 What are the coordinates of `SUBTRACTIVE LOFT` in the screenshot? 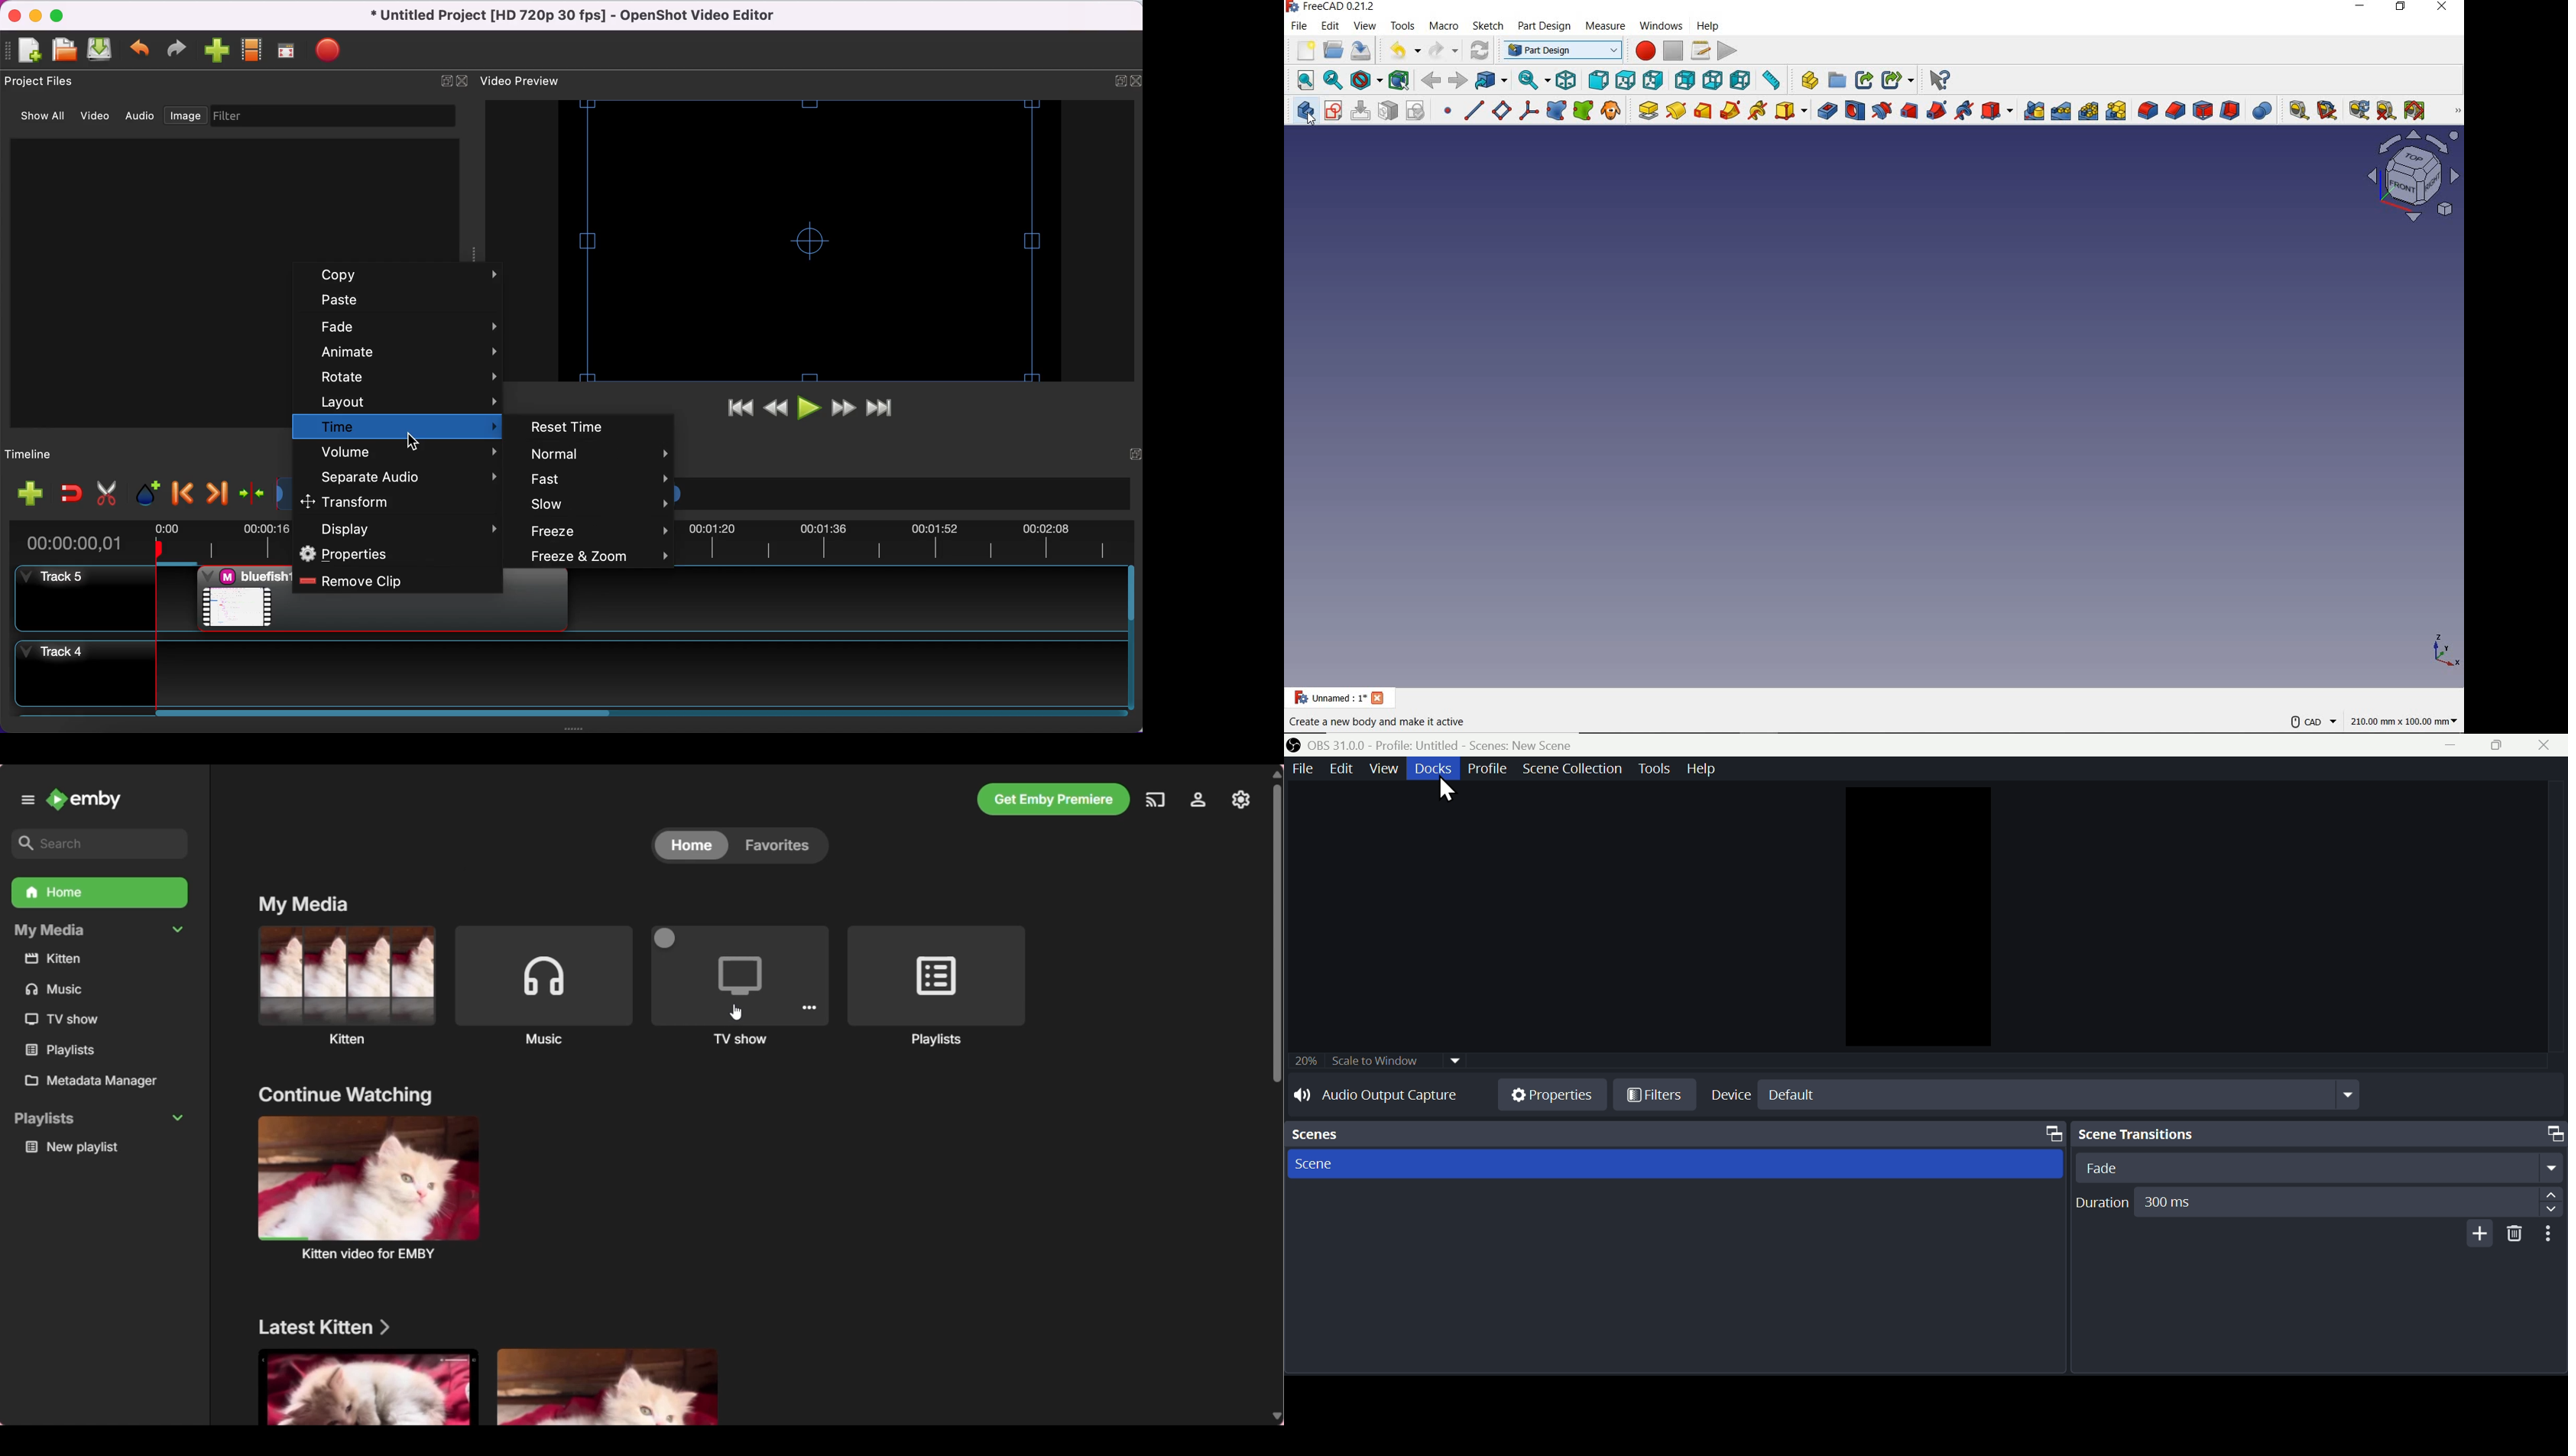 It's located at (1910, 109).